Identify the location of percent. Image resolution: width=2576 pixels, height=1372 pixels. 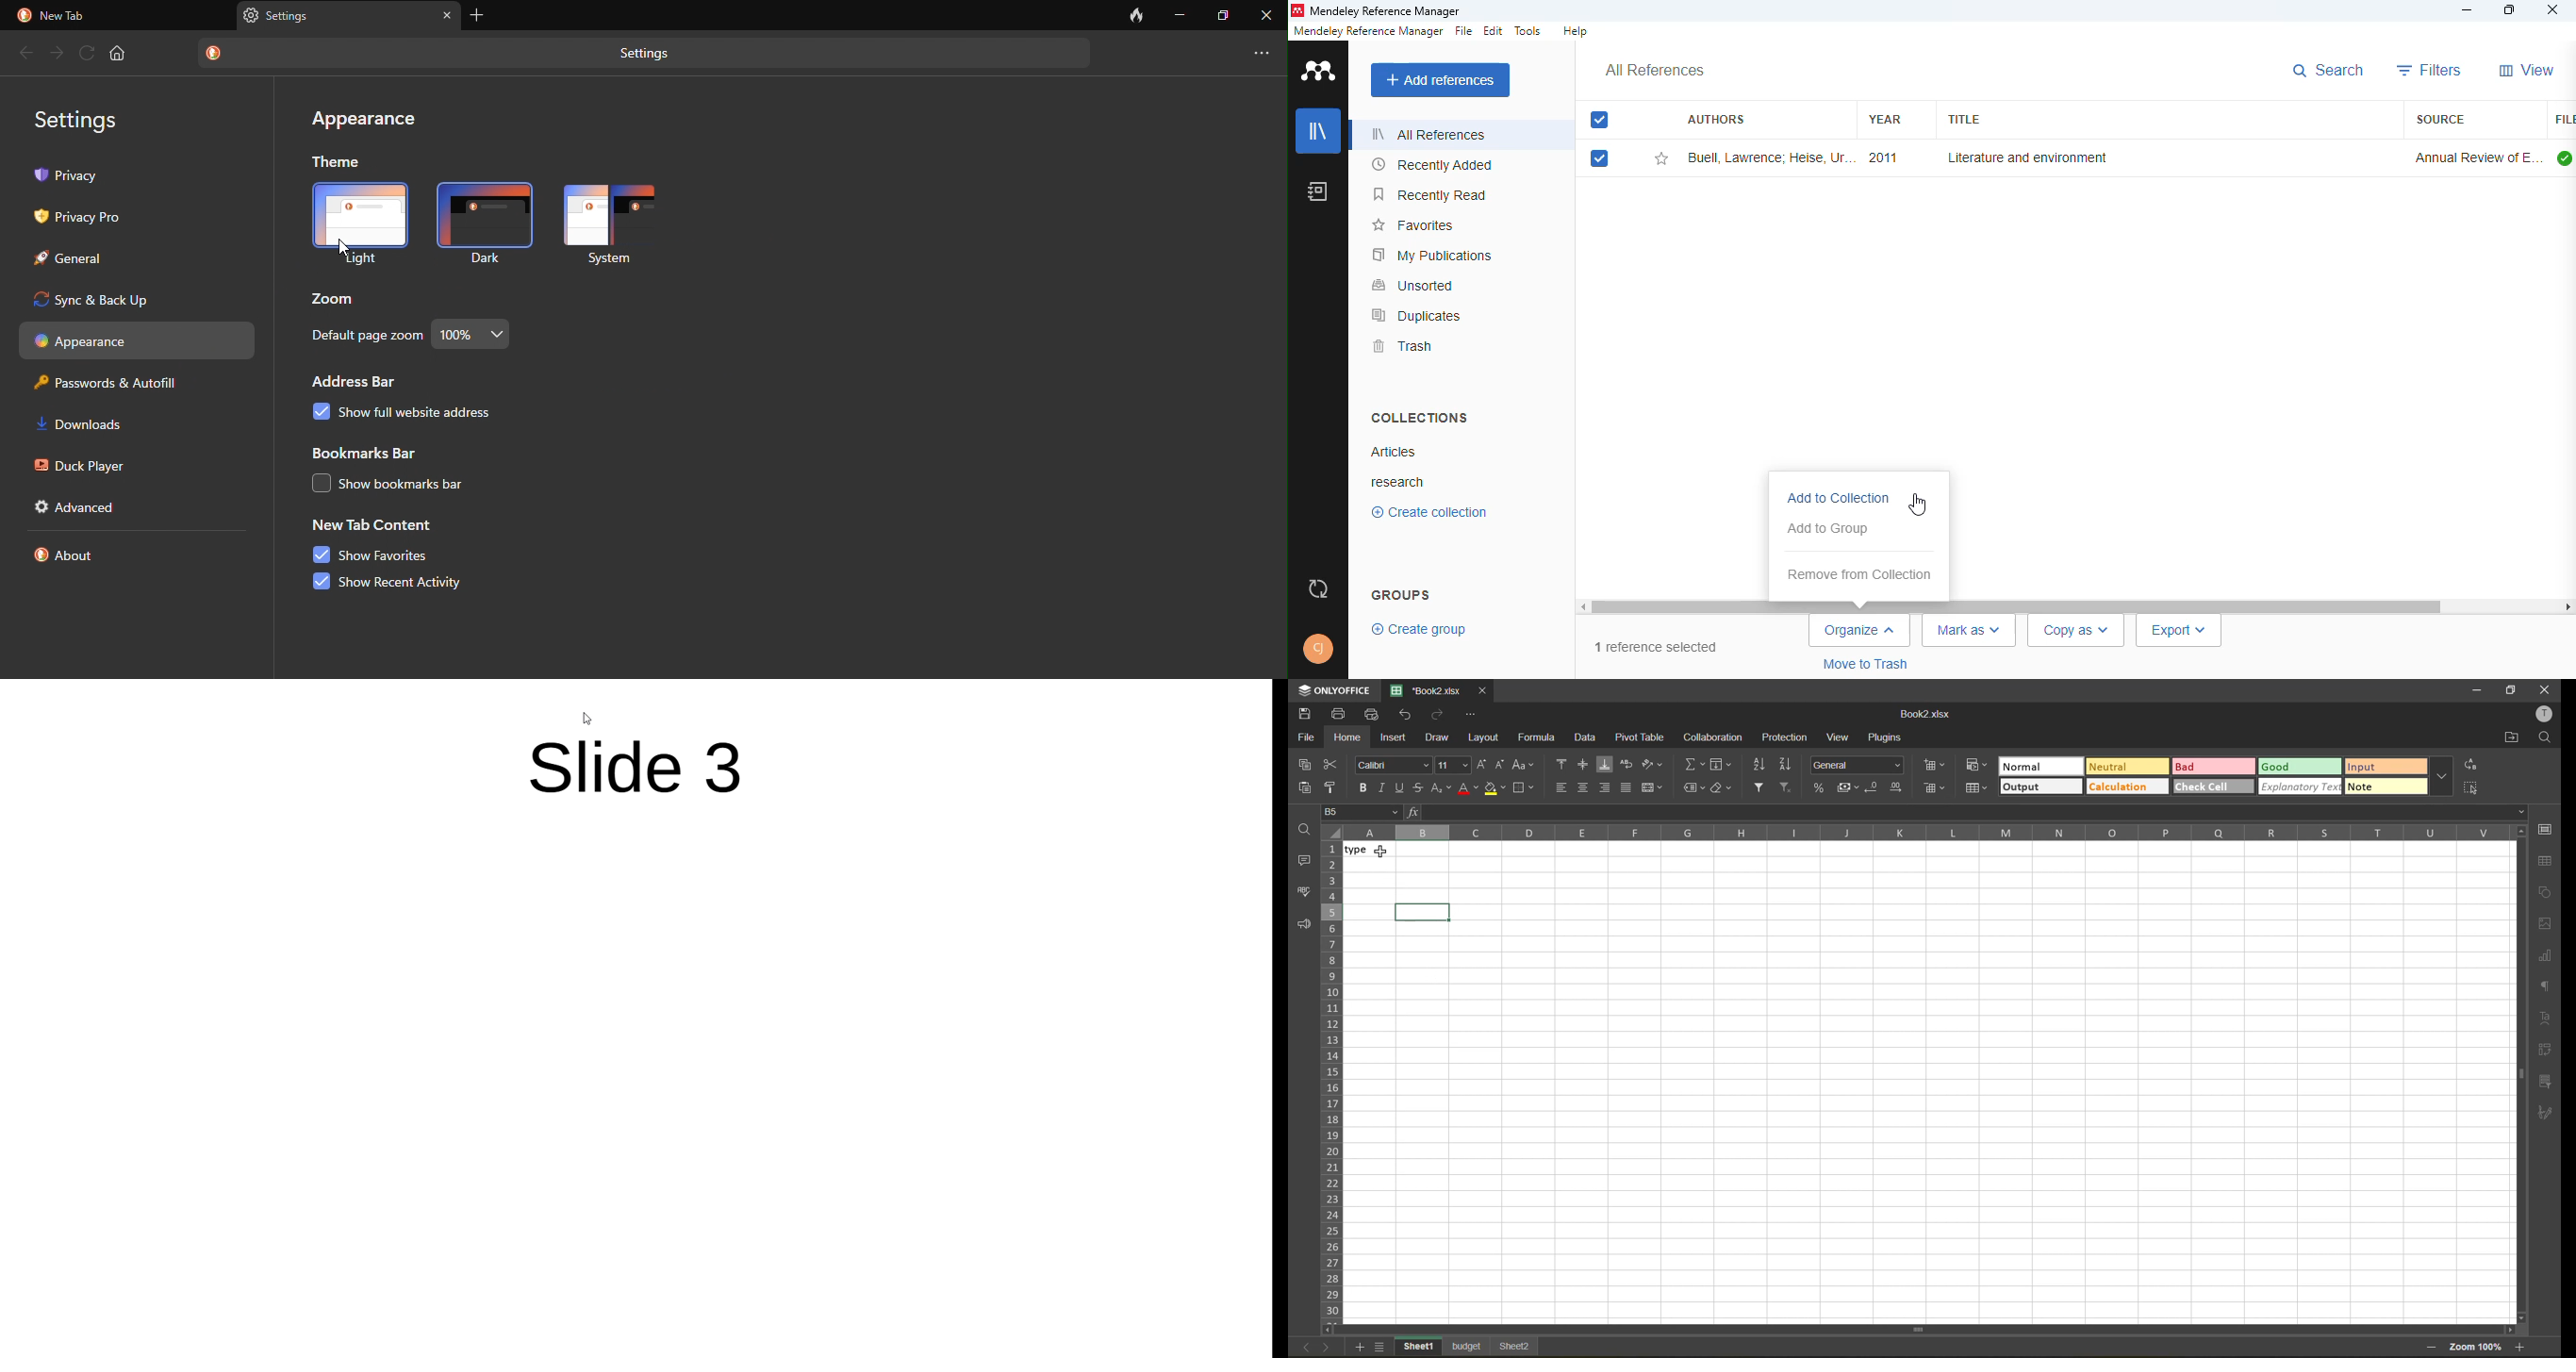
(1822, 788).